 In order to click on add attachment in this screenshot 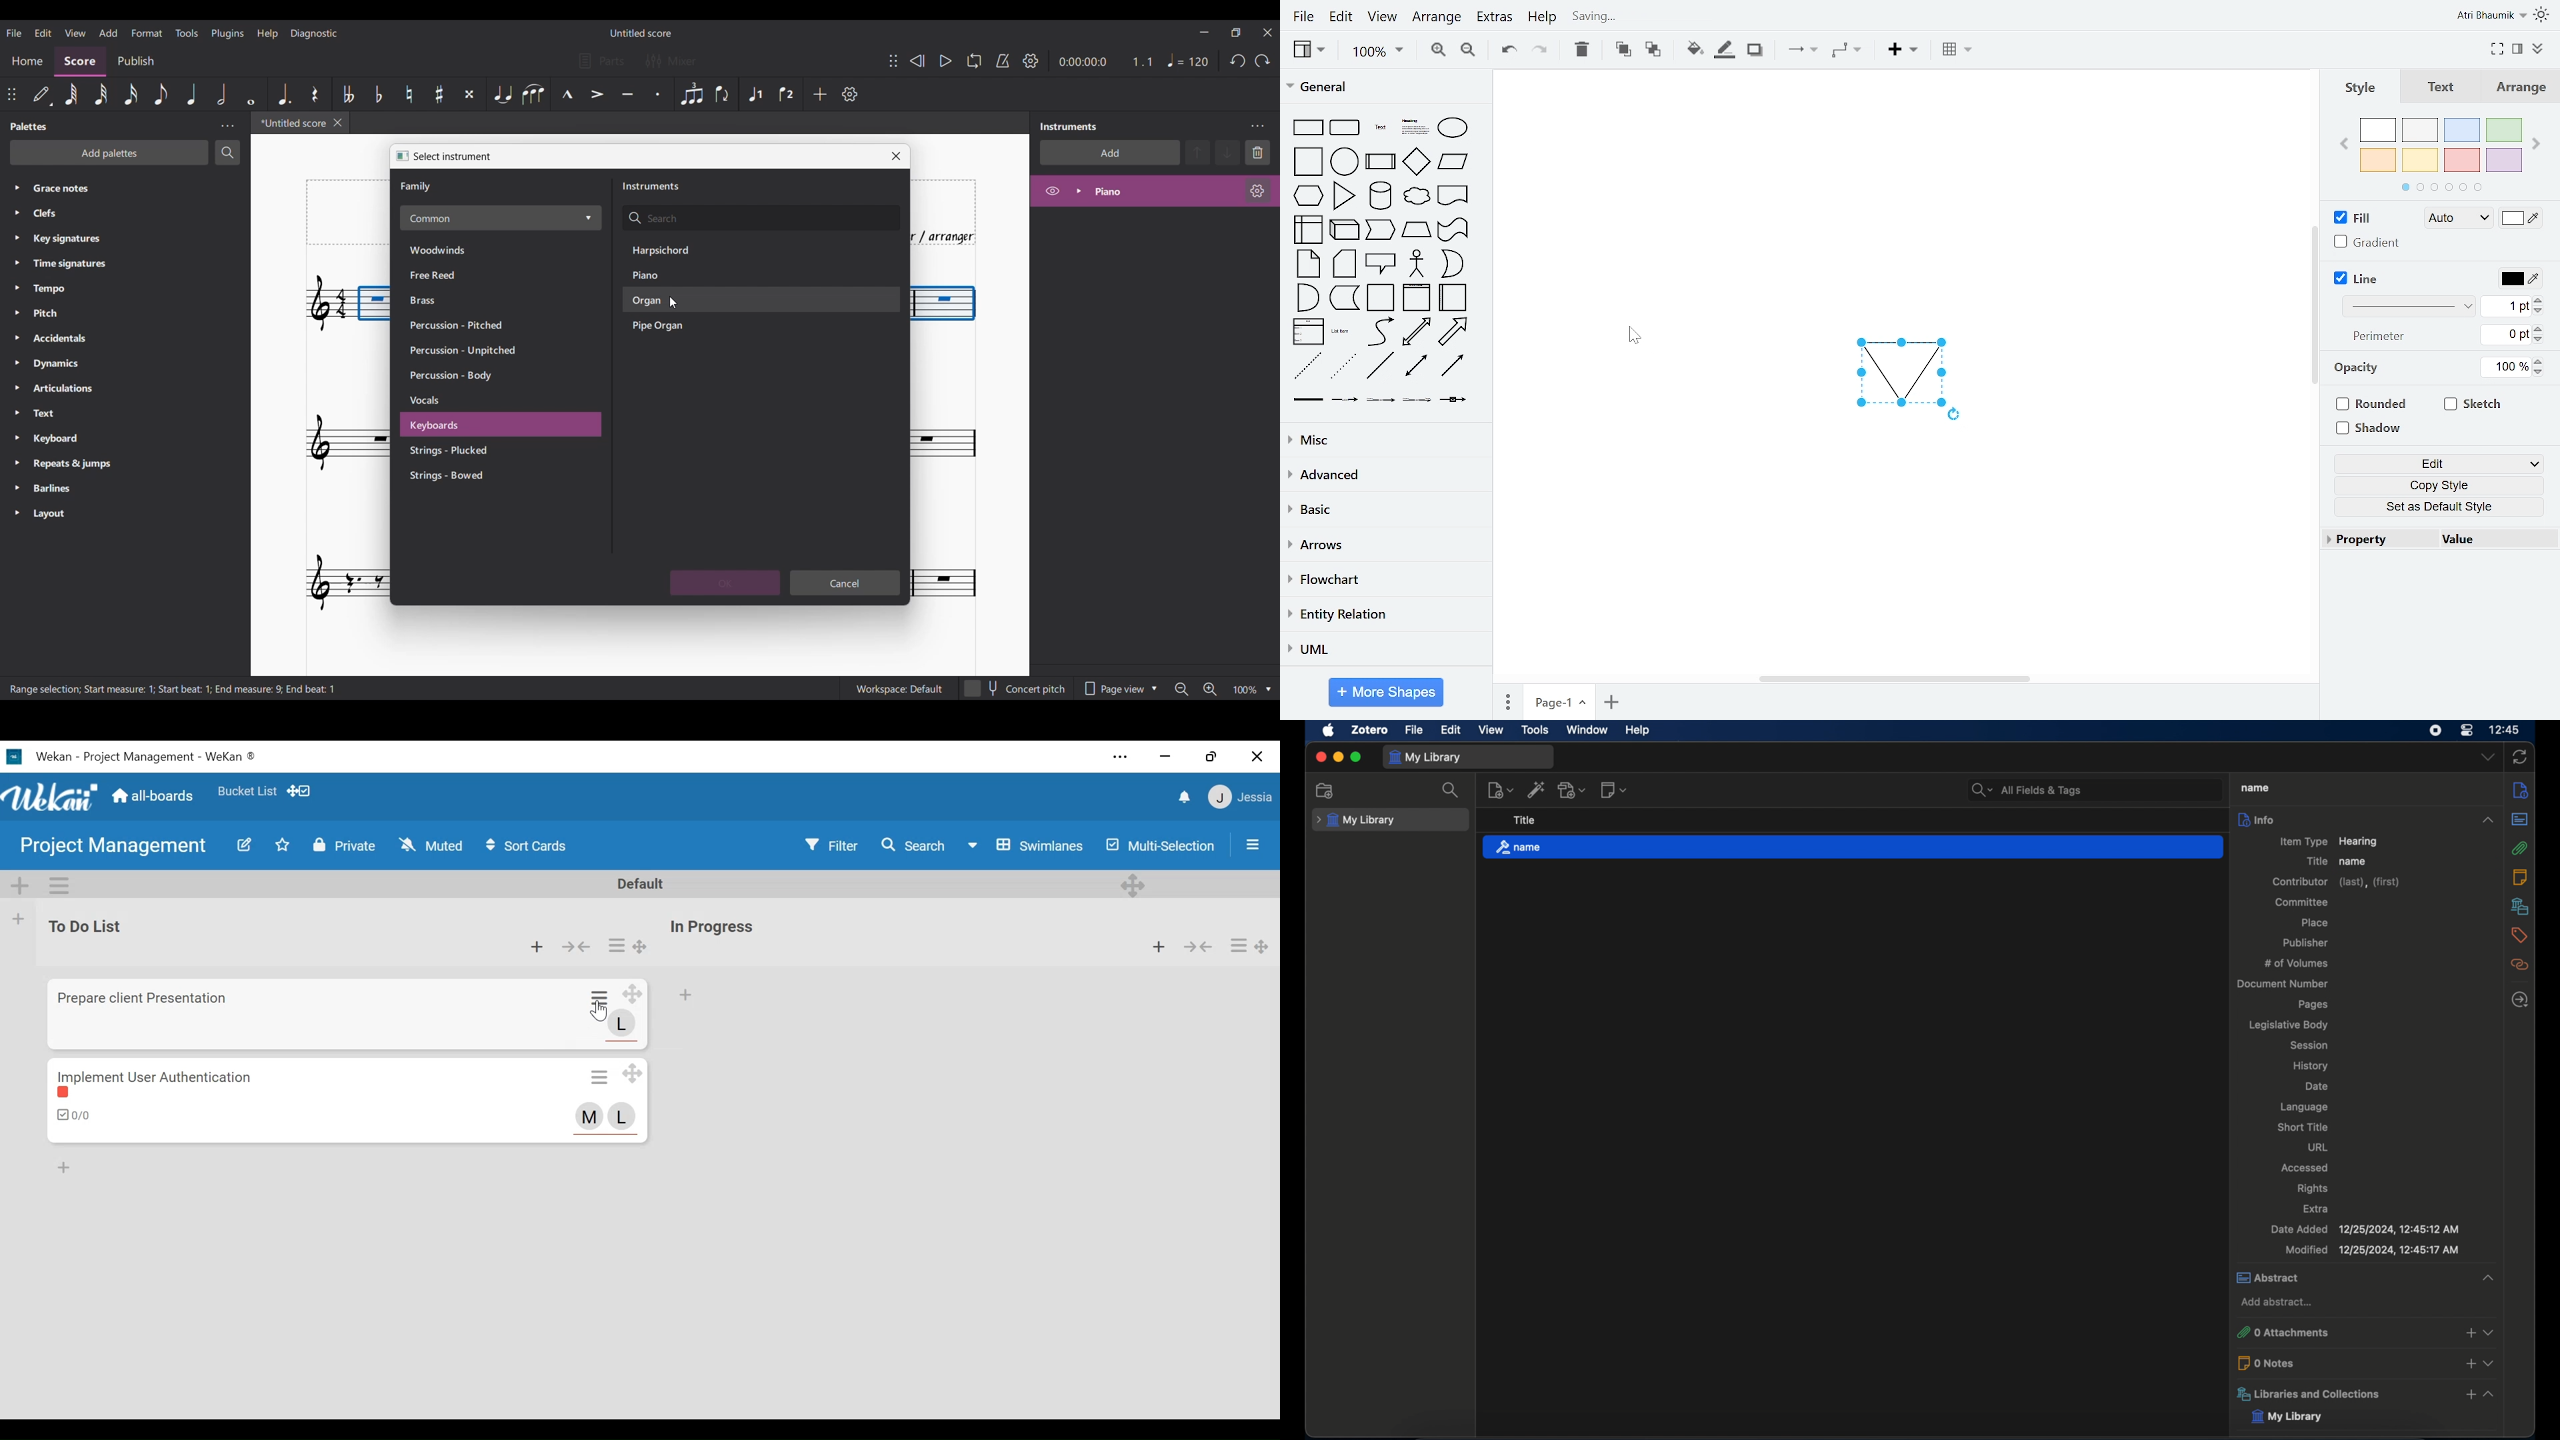, I will do `click(1572, 790)`.